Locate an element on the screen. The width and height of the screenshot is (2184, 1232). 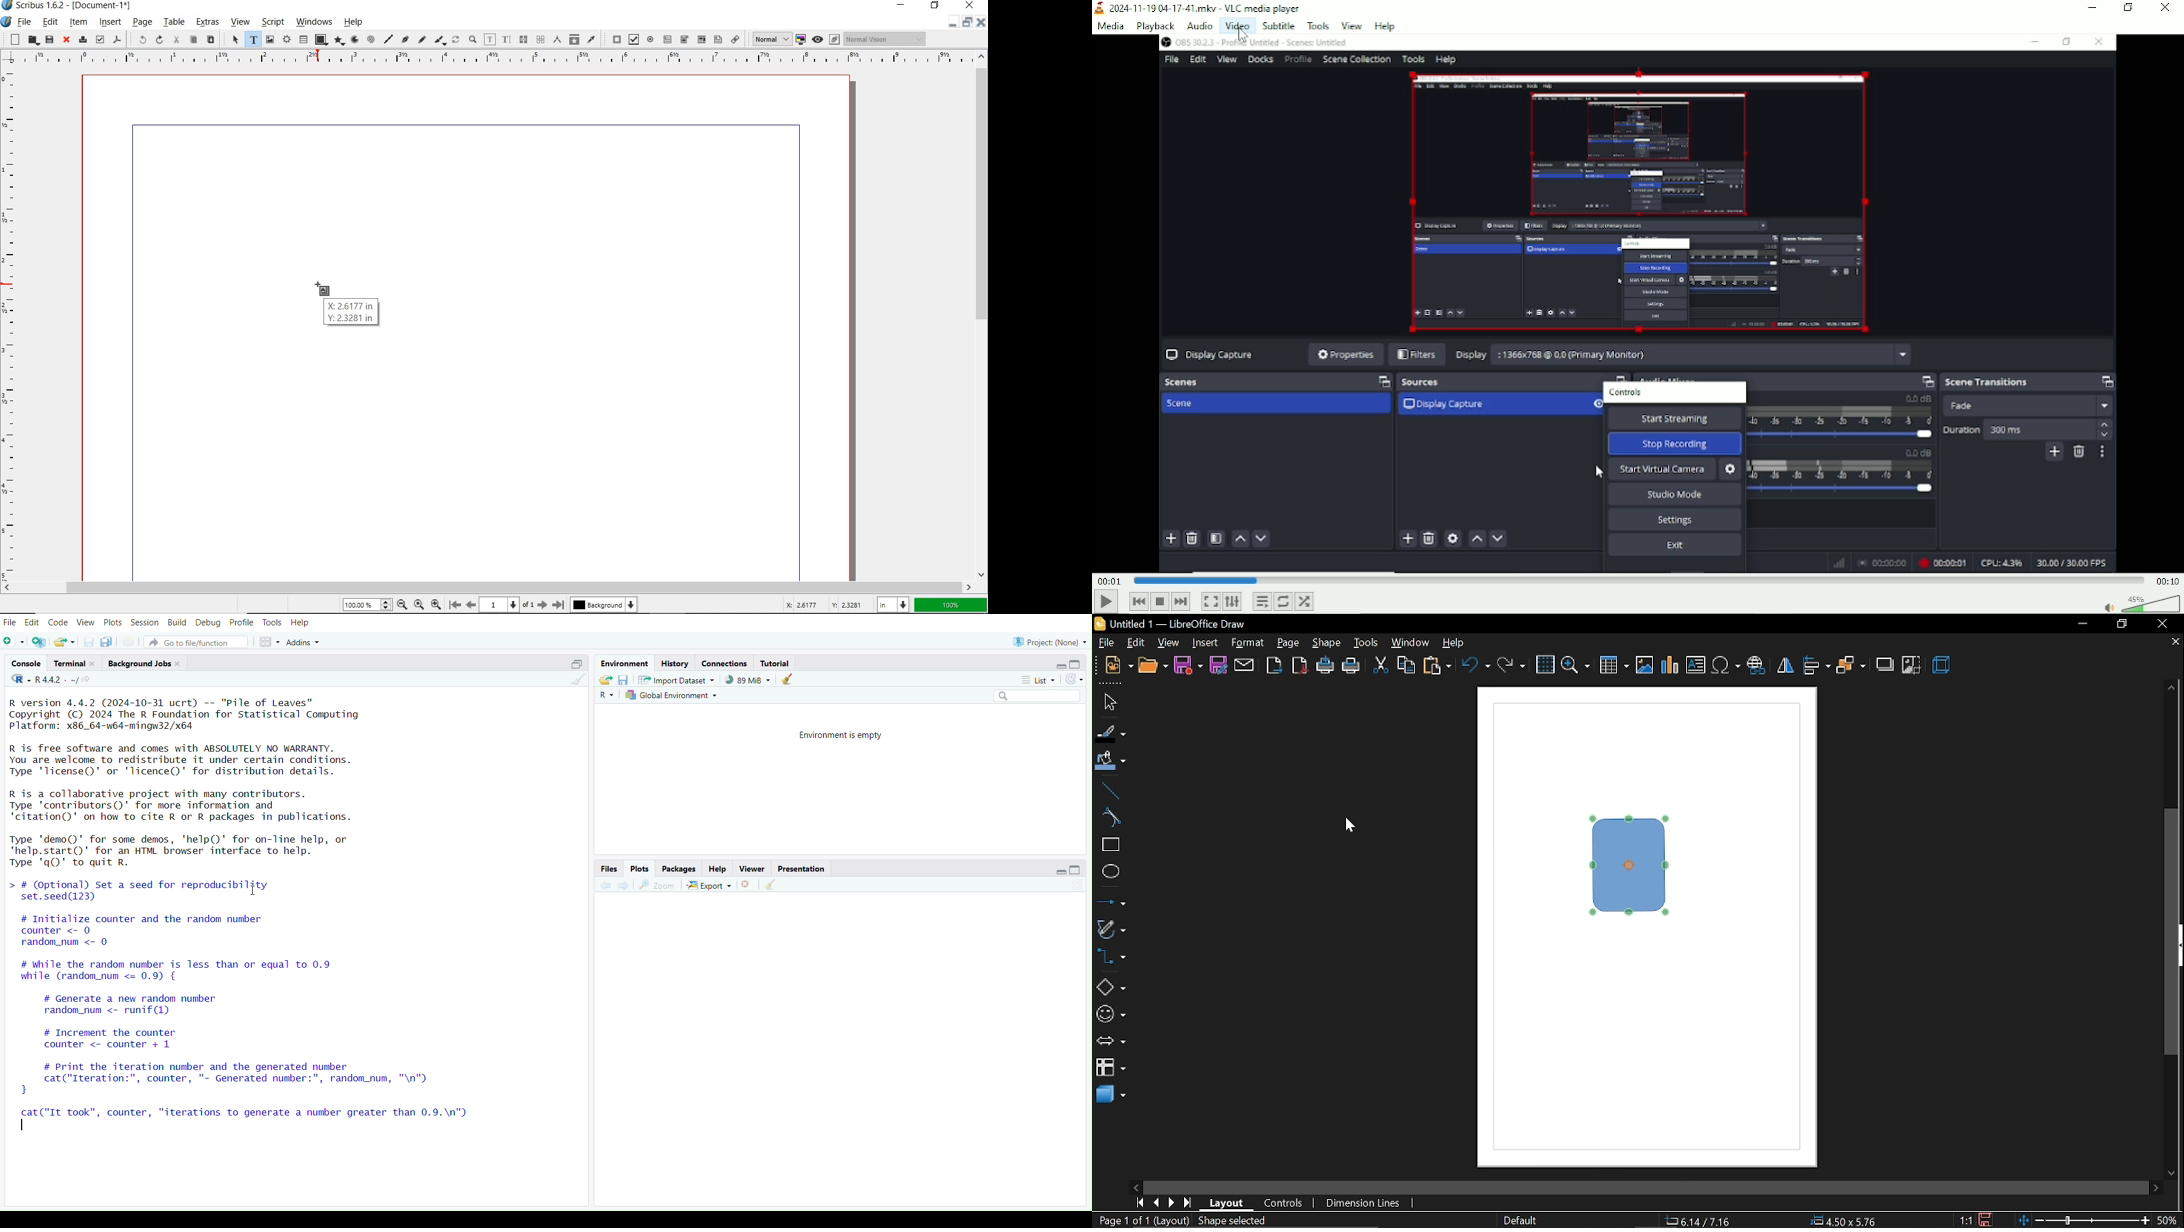
curve is located at coordinates (1109, 818).